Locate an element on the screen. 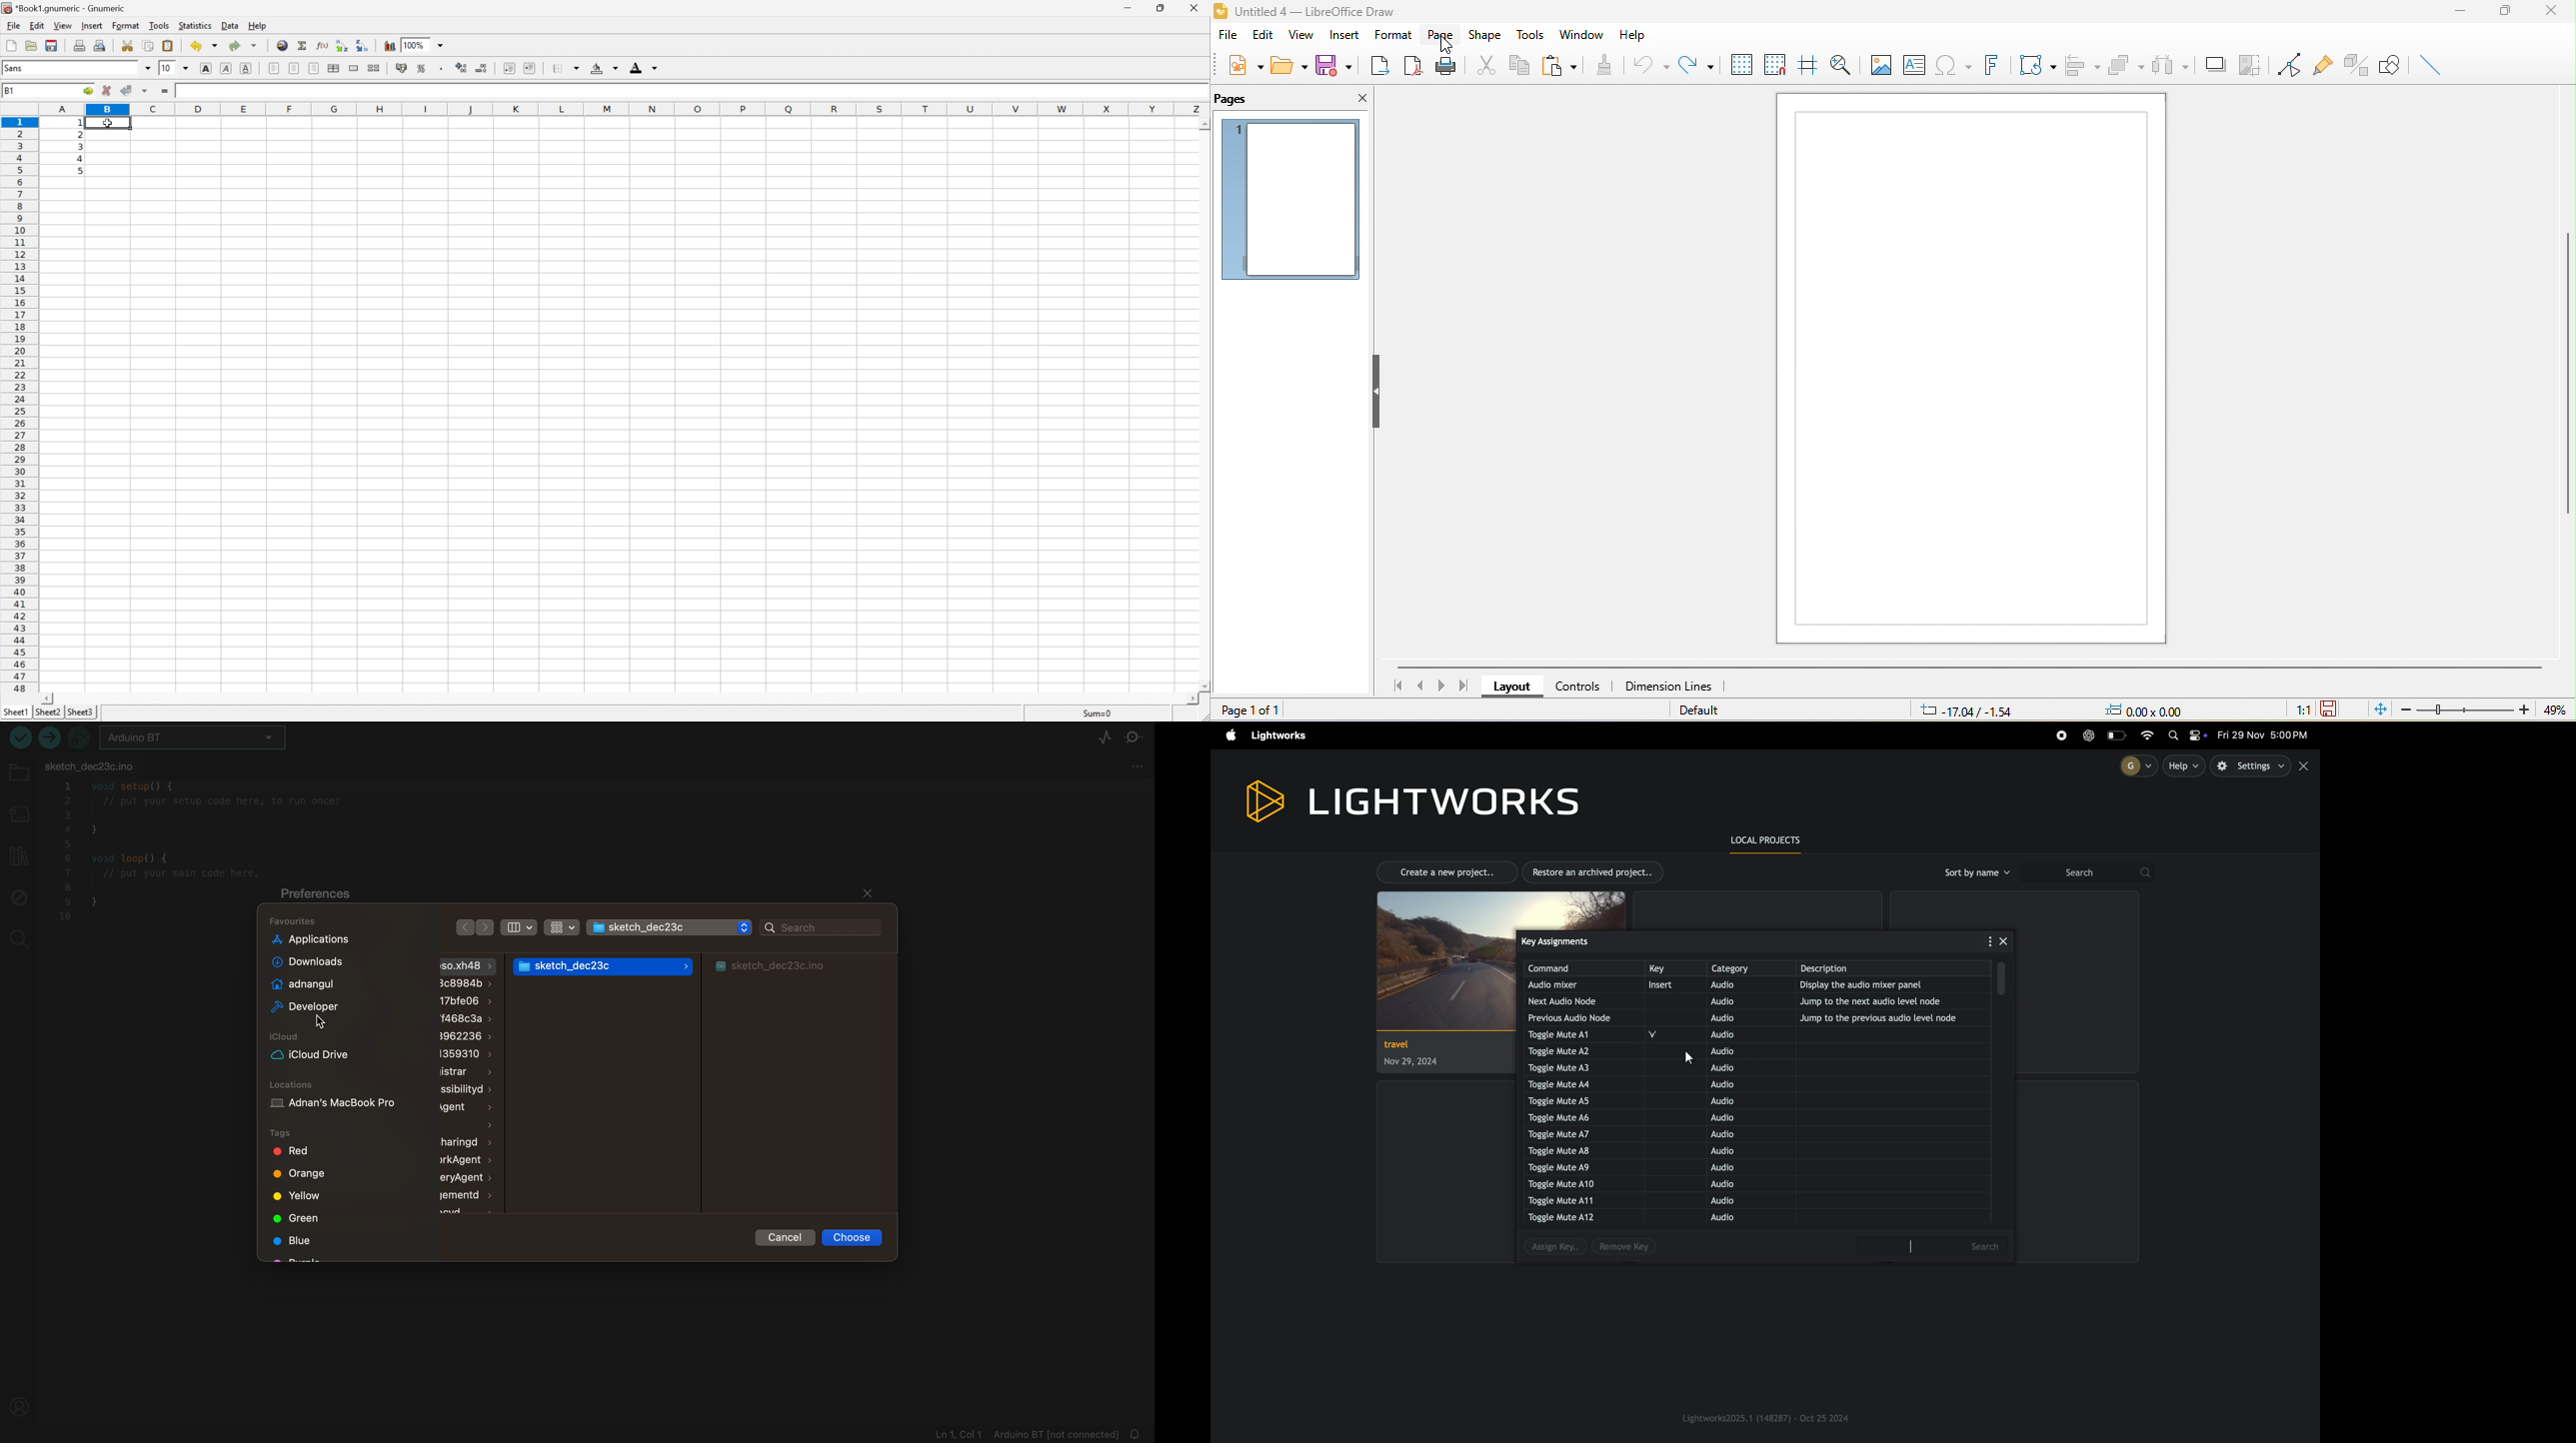  audio is located at coordinates (1732, 1085).